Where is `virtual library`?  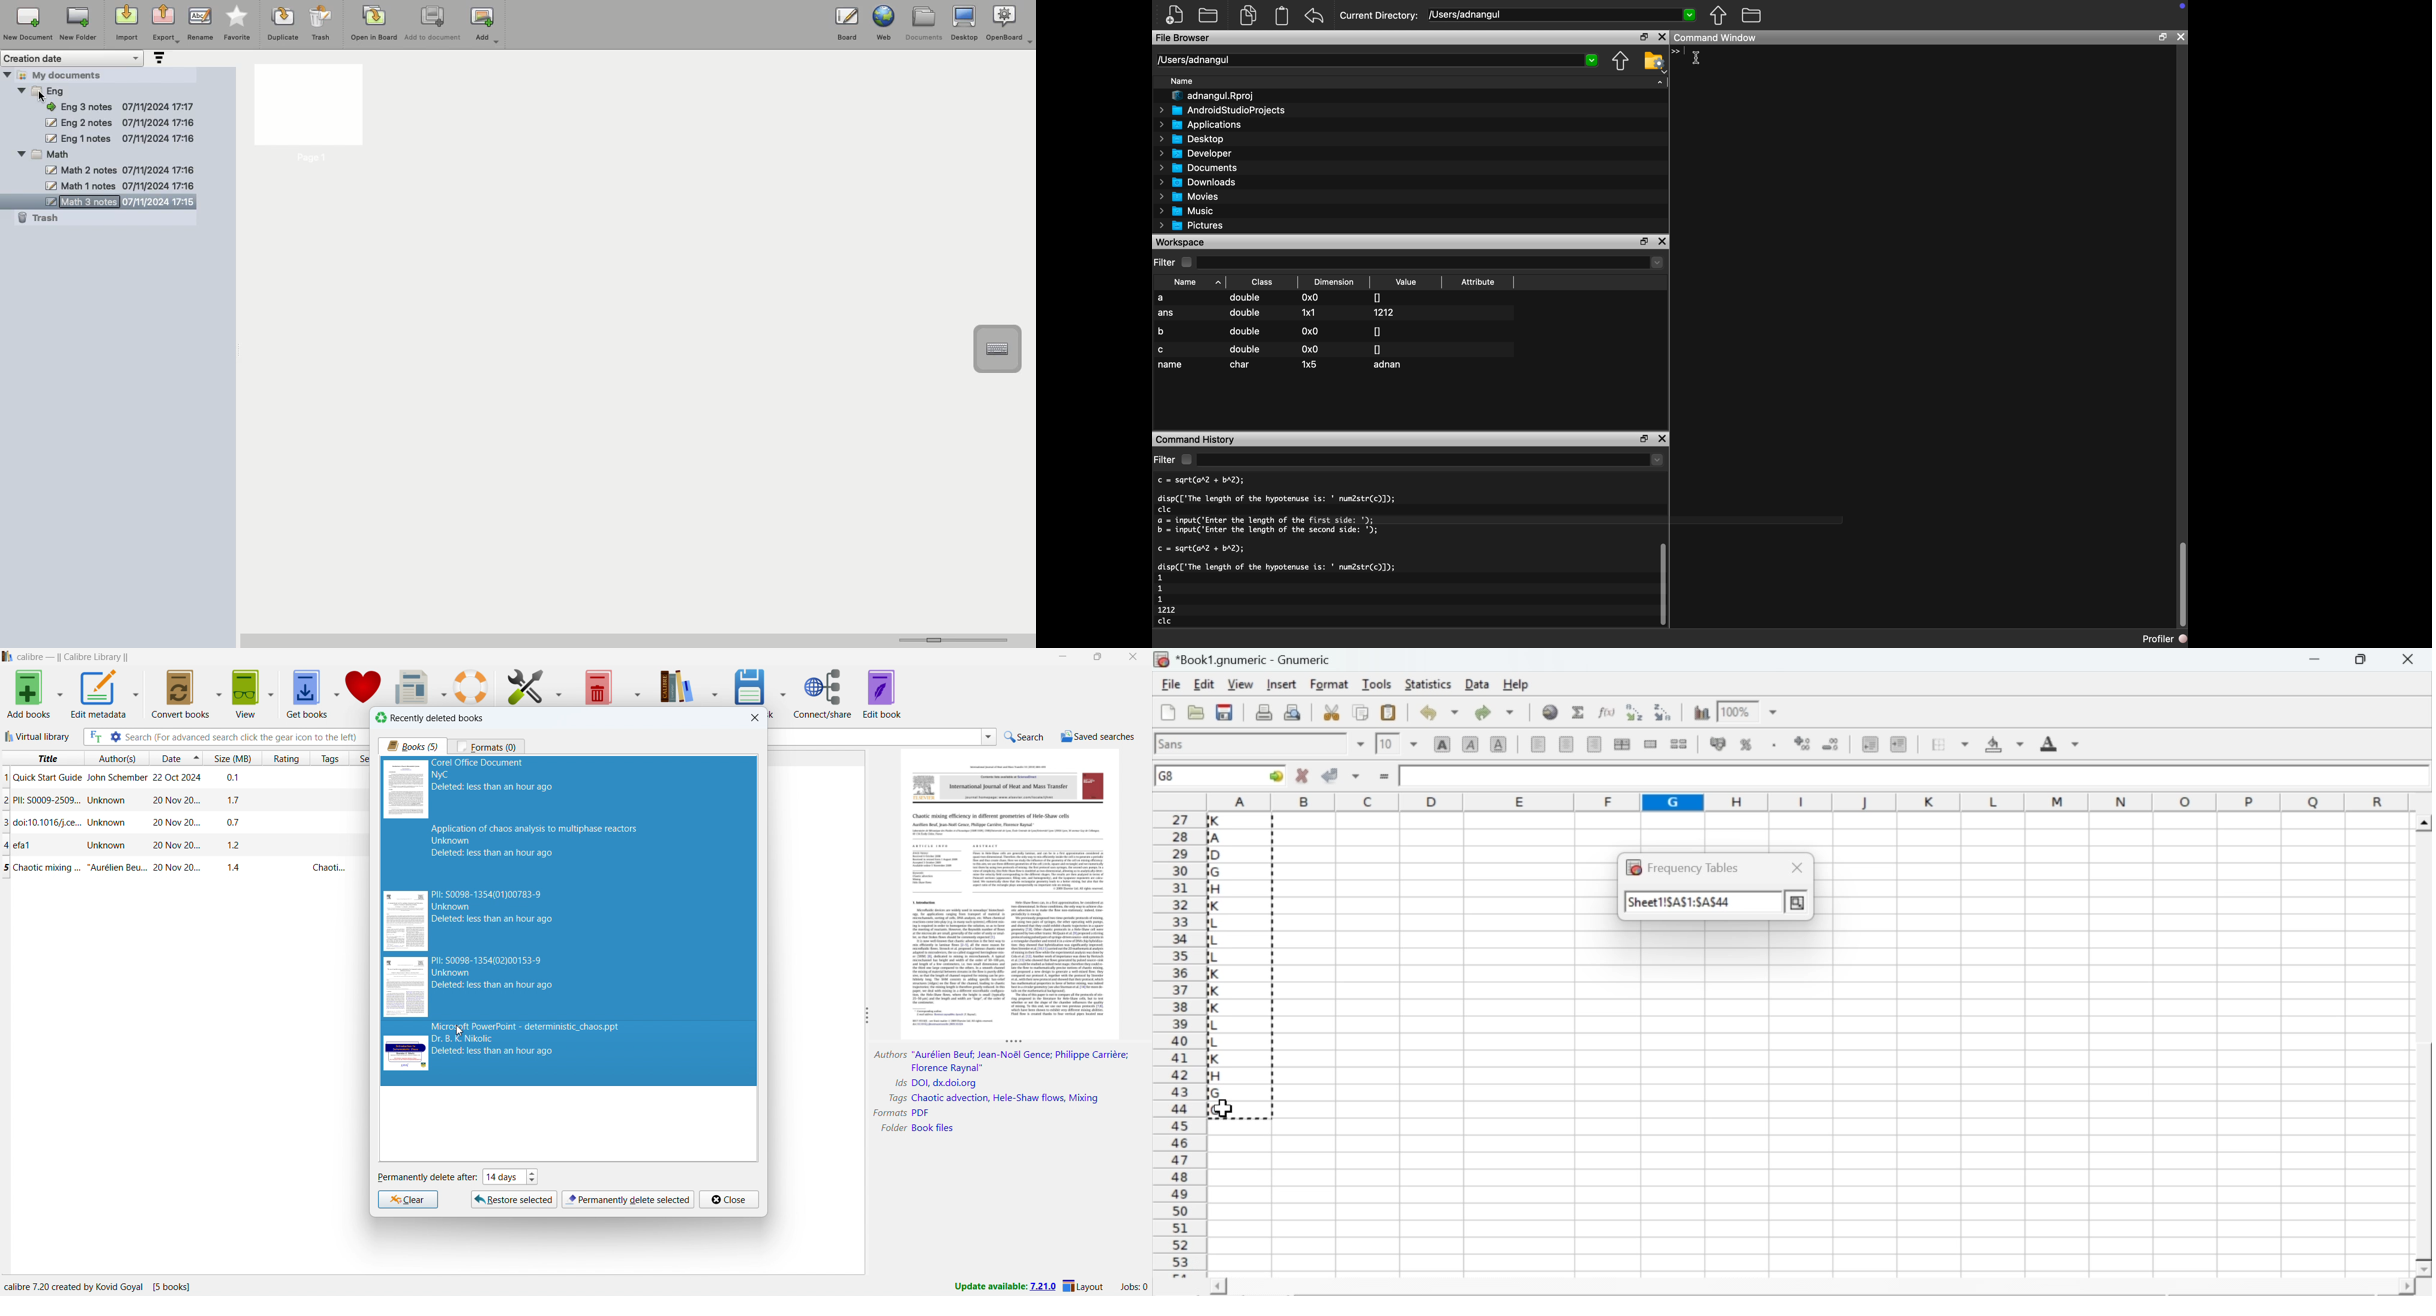
virtual library is located at coordinates (37, 736).